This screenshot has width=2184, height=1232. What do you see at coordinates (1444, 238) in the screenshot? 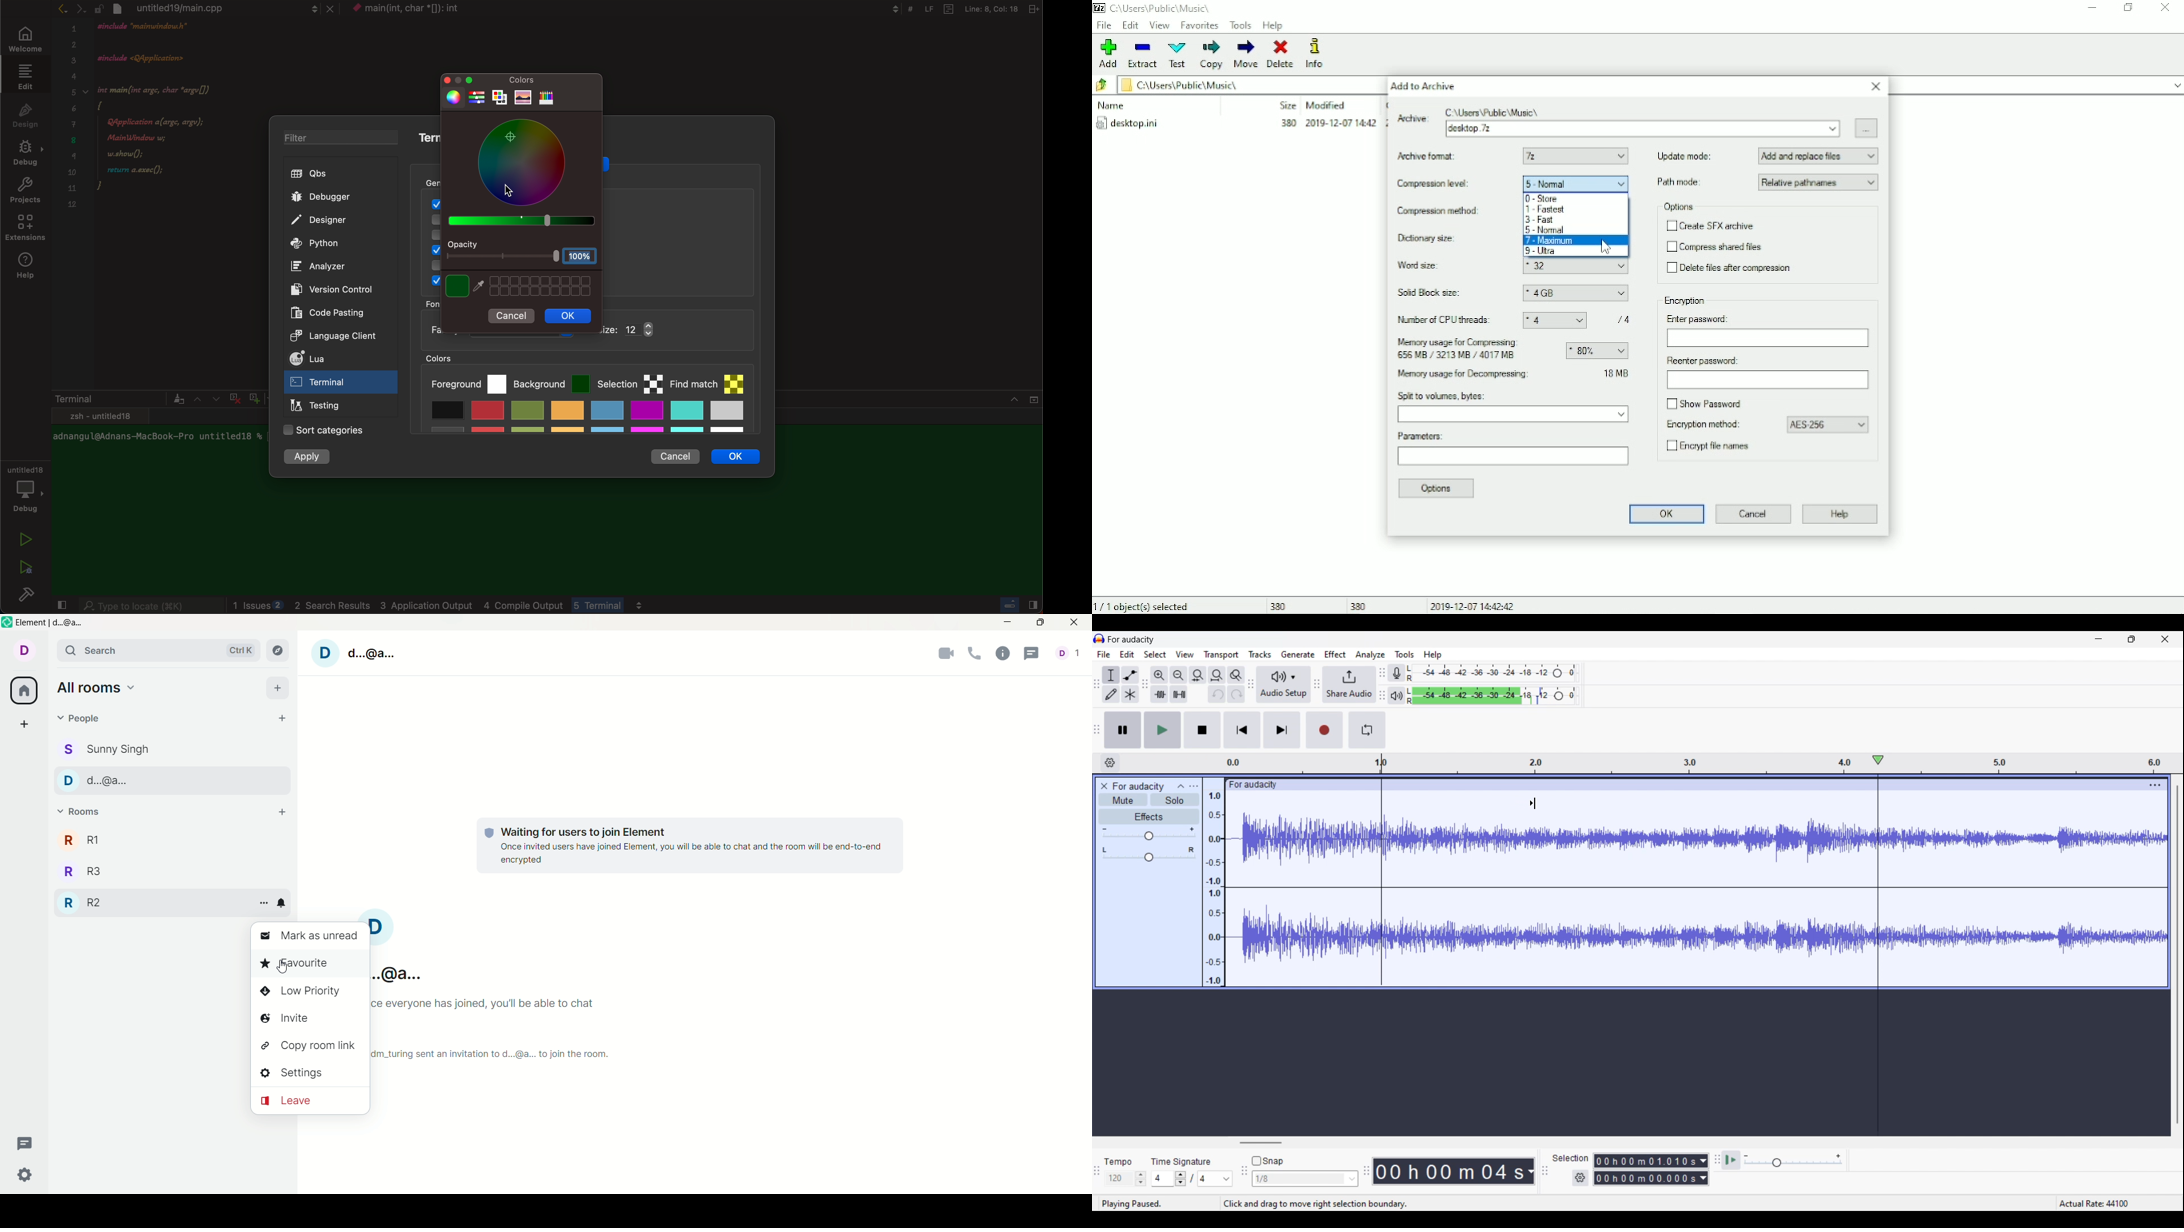
I see `Dictionary size` at bounding box center [1444, 238].